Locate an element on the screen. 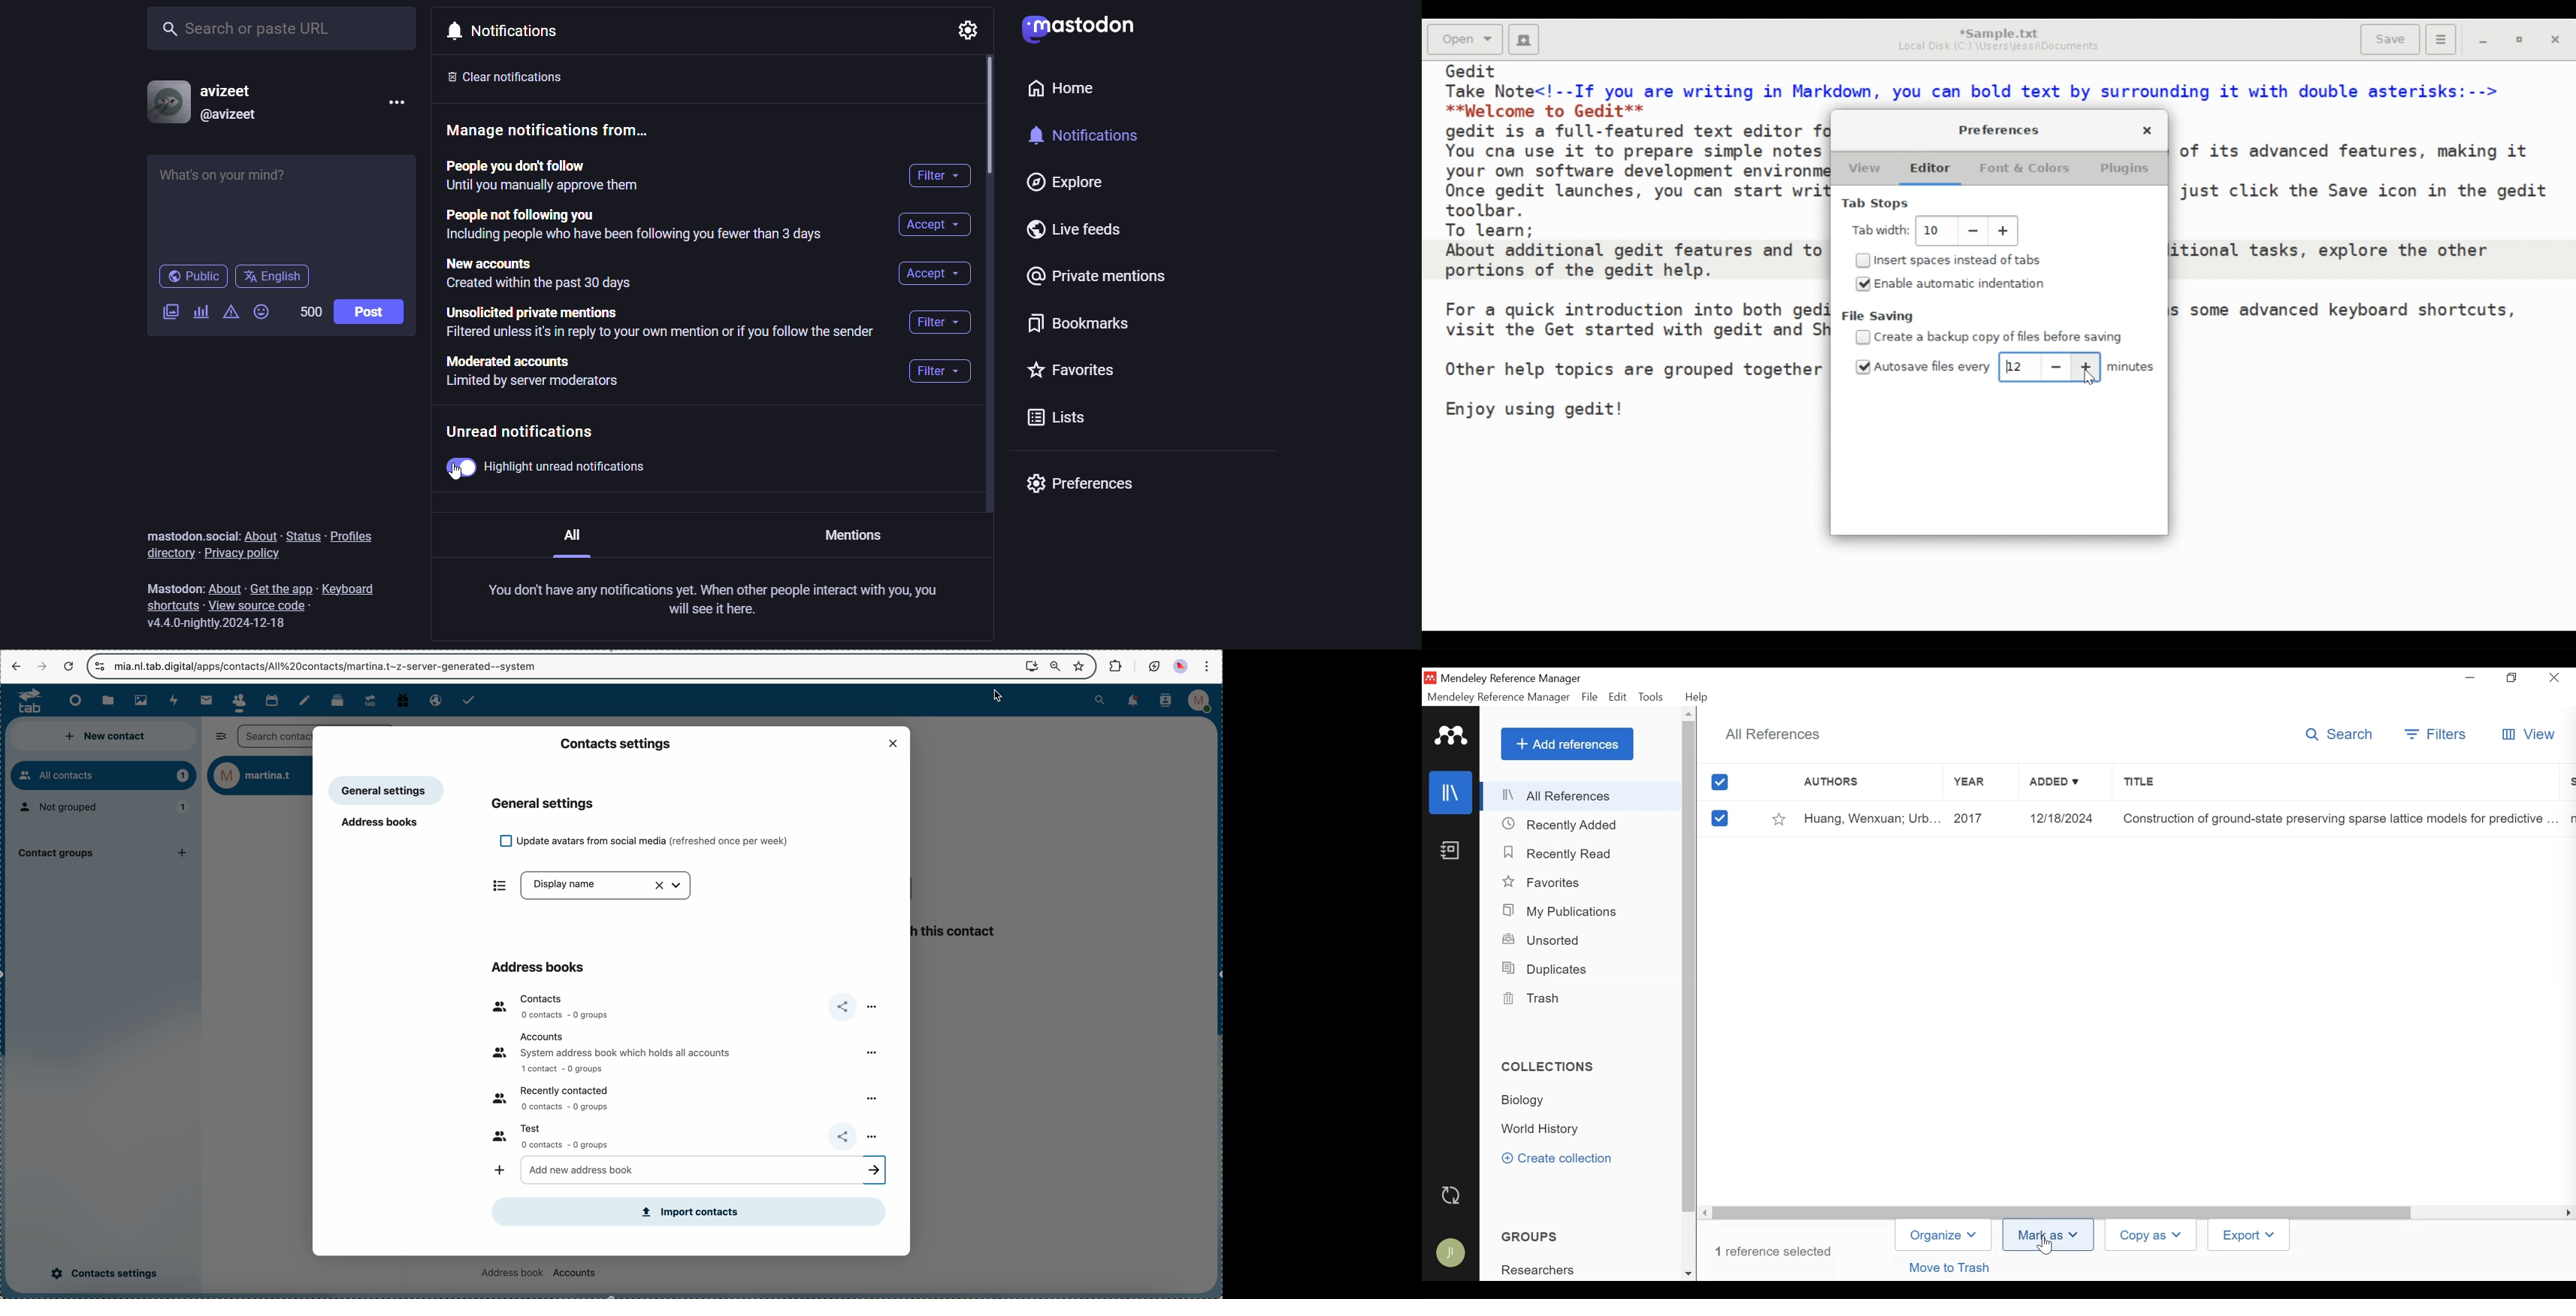  minimize is located at coordinates (2471, 676).